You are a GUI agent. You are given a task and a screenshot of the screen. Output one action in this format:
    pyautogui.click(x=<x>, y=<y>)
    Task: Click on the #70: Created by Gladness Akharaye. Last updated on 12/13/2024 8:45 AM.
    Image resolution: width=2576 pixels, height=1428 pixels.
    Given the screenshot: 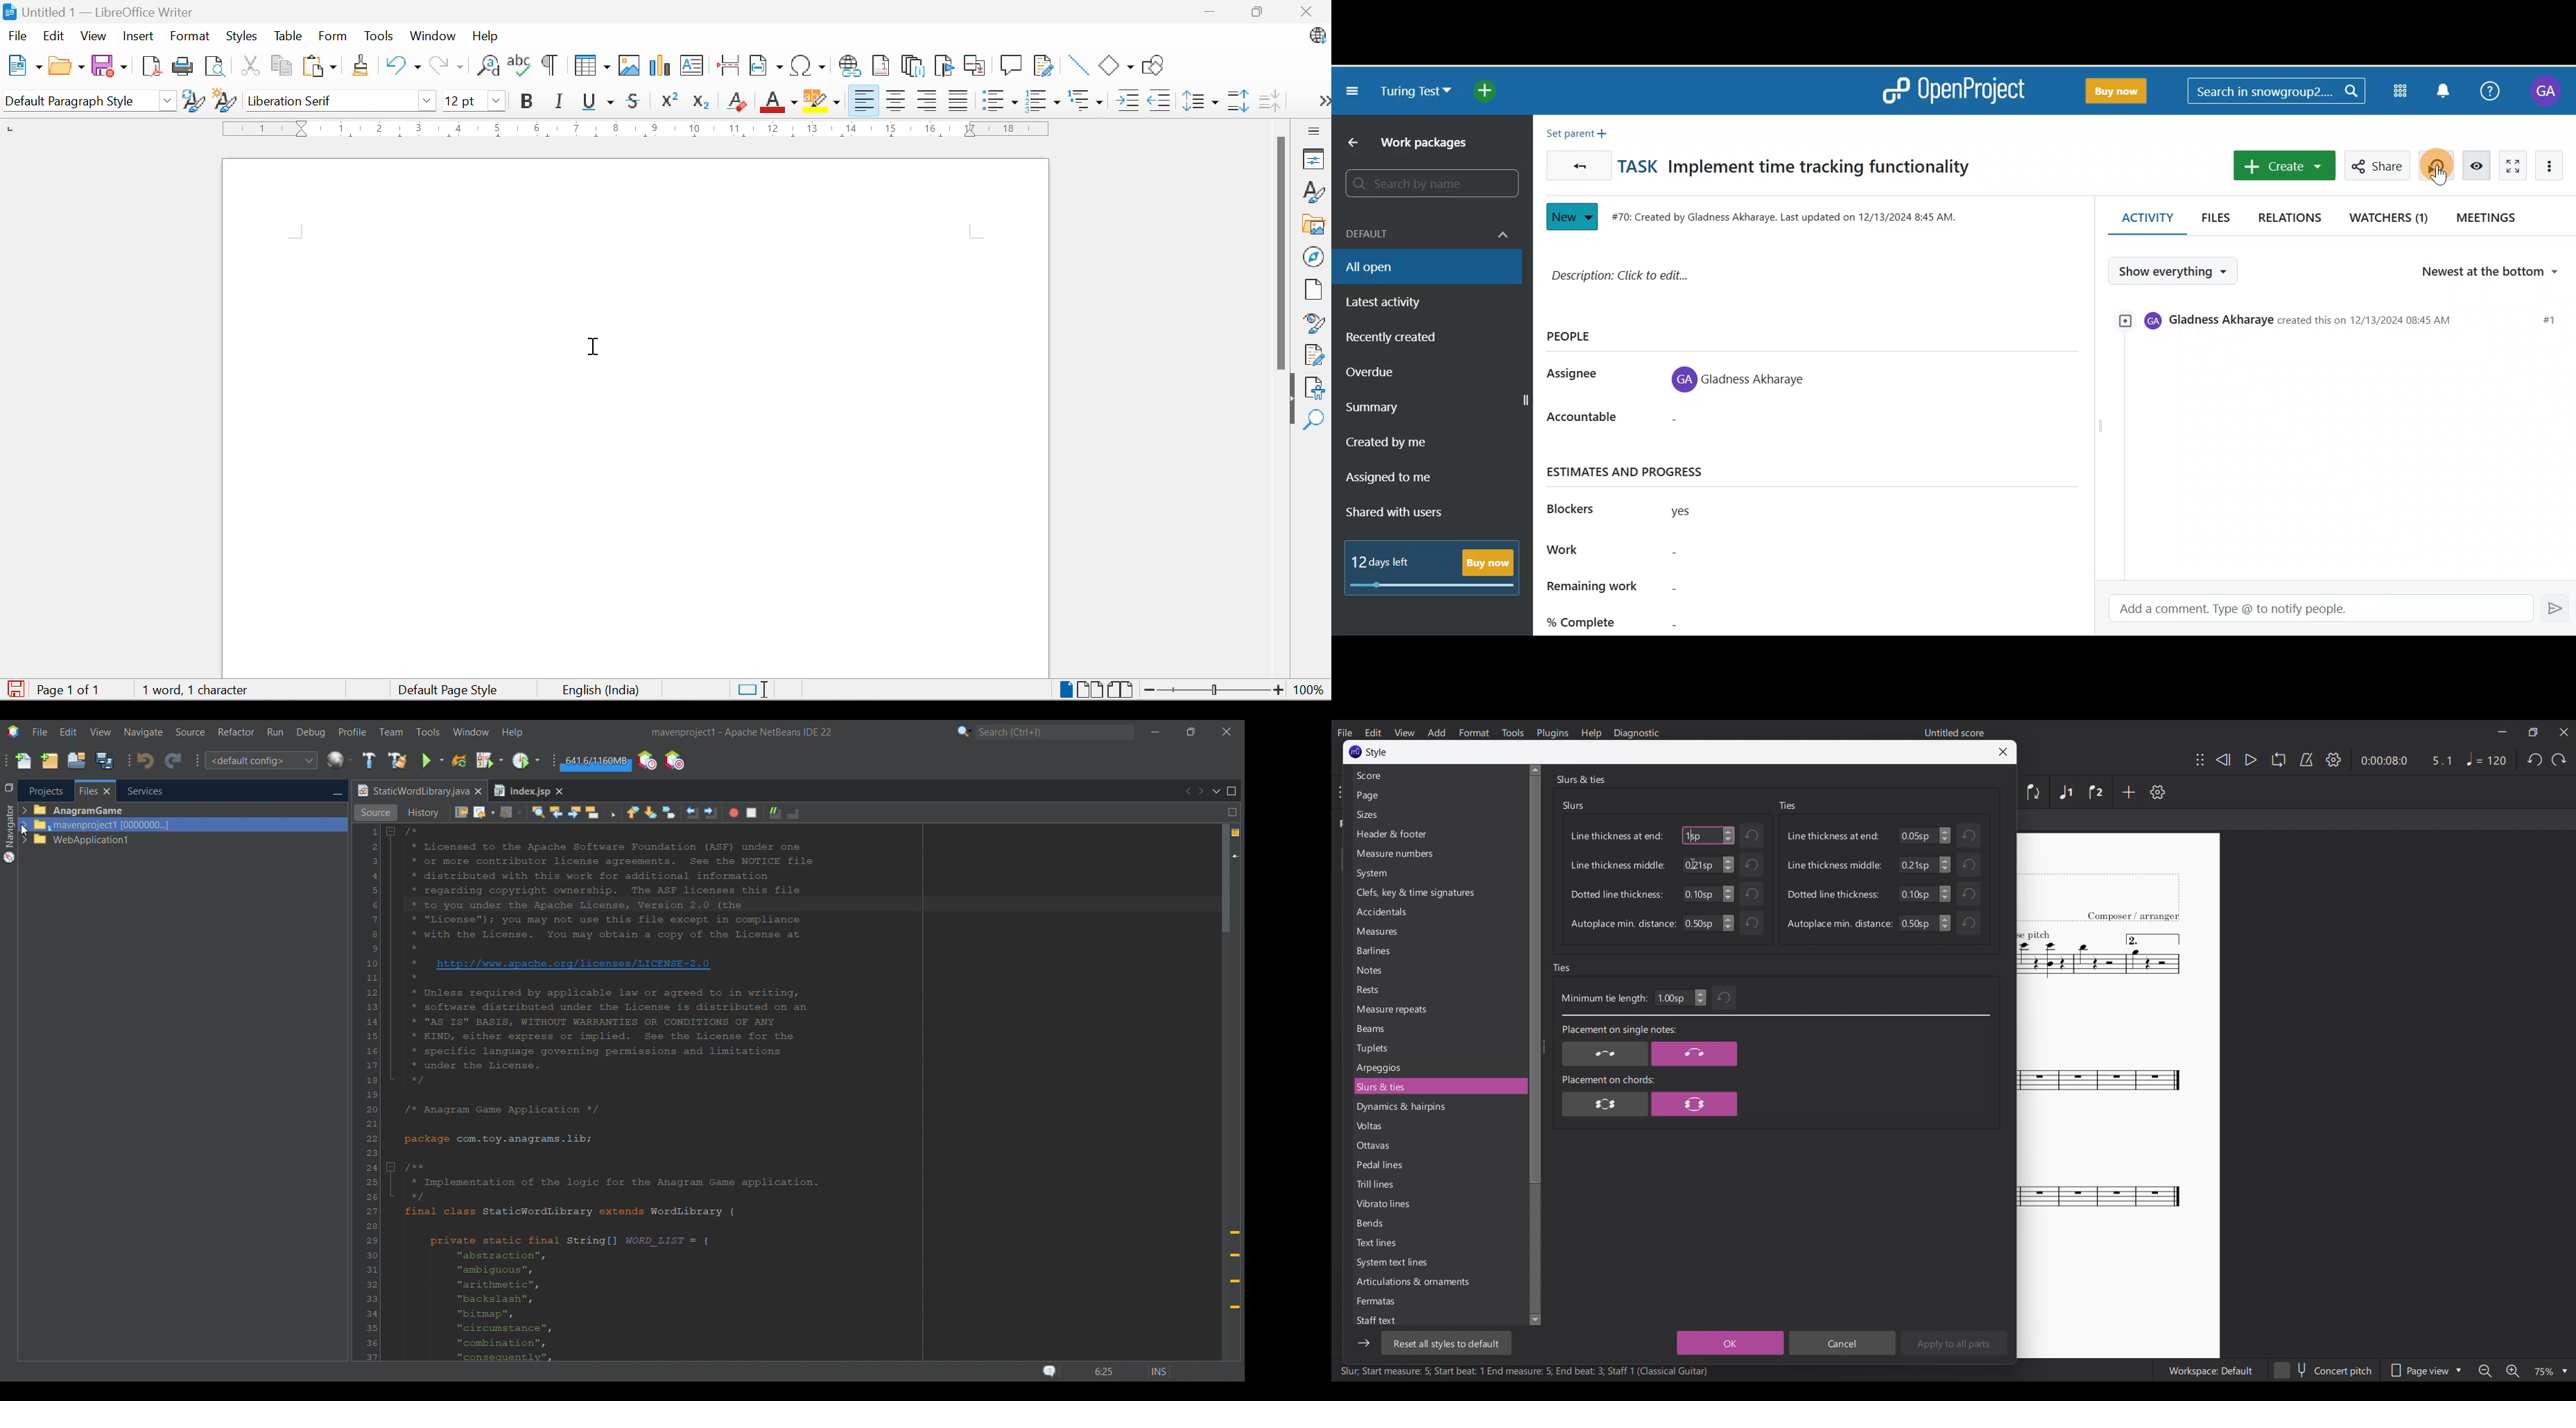 What is the action you would take?
    pyautogui.click(x=1791, y=215)
    